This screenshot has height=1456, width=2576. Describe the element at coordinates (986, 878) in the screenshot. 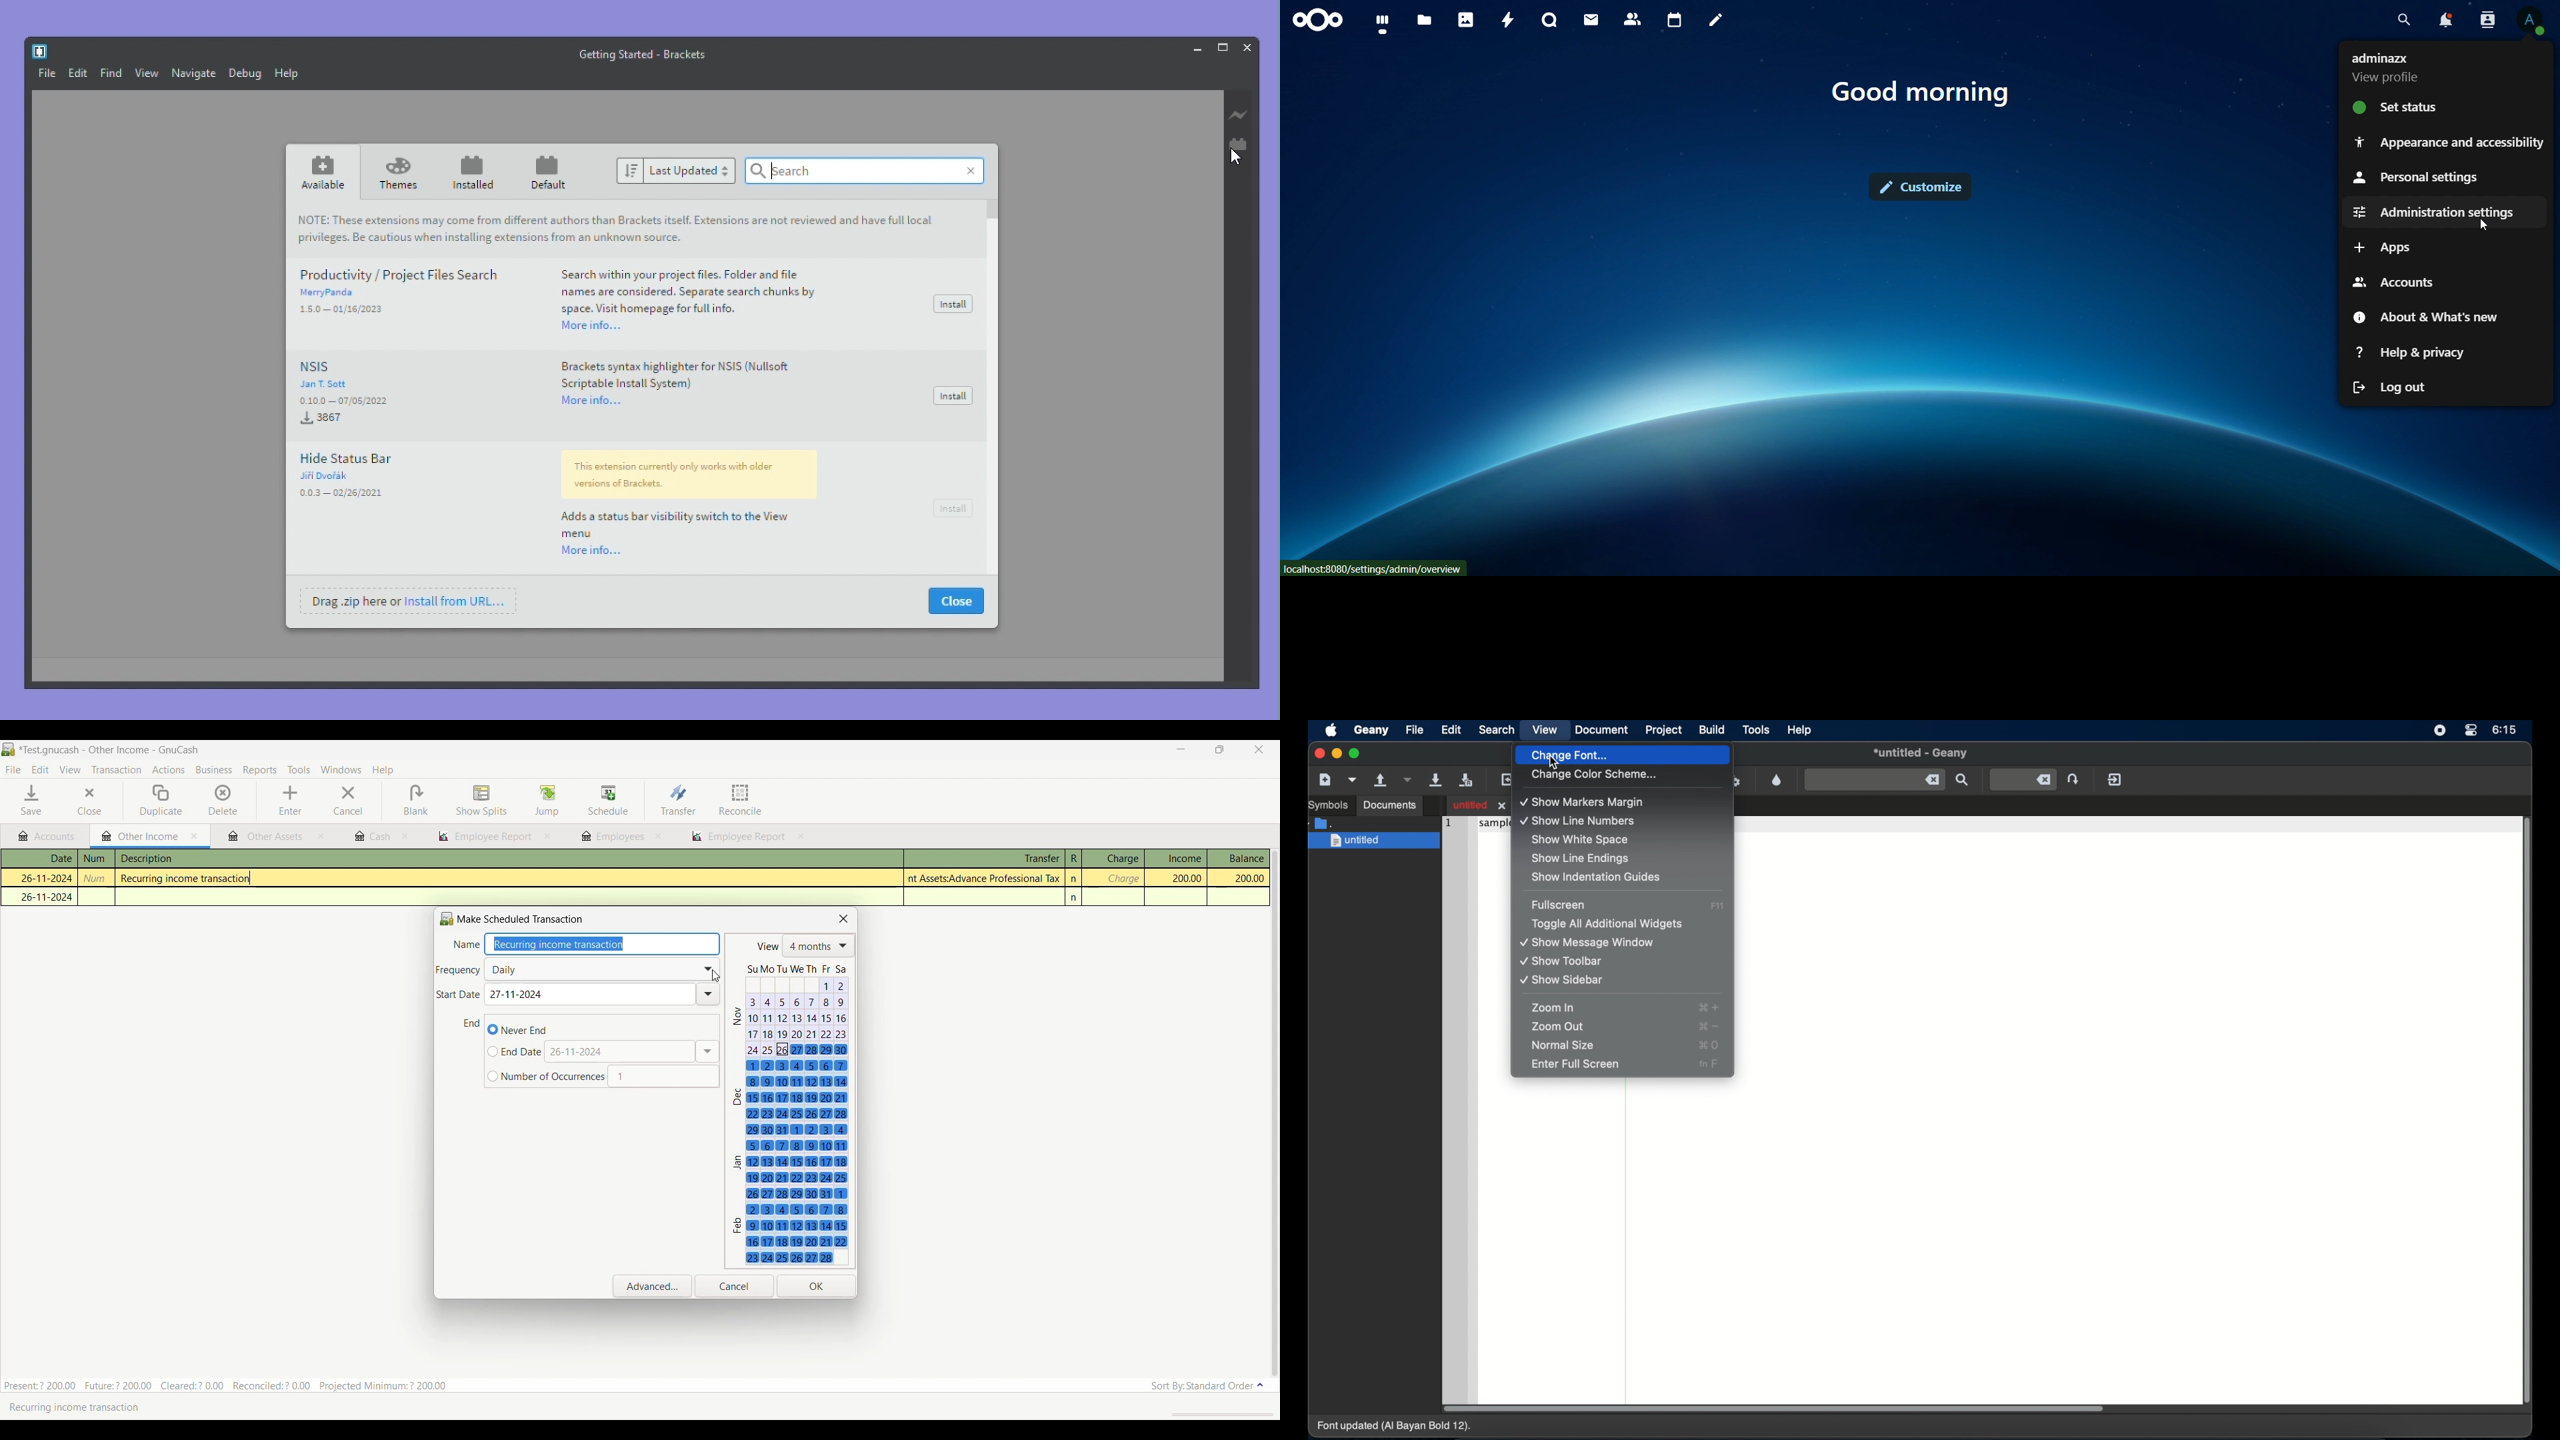

I see `Assets:Advance Professional Tax` at that location.